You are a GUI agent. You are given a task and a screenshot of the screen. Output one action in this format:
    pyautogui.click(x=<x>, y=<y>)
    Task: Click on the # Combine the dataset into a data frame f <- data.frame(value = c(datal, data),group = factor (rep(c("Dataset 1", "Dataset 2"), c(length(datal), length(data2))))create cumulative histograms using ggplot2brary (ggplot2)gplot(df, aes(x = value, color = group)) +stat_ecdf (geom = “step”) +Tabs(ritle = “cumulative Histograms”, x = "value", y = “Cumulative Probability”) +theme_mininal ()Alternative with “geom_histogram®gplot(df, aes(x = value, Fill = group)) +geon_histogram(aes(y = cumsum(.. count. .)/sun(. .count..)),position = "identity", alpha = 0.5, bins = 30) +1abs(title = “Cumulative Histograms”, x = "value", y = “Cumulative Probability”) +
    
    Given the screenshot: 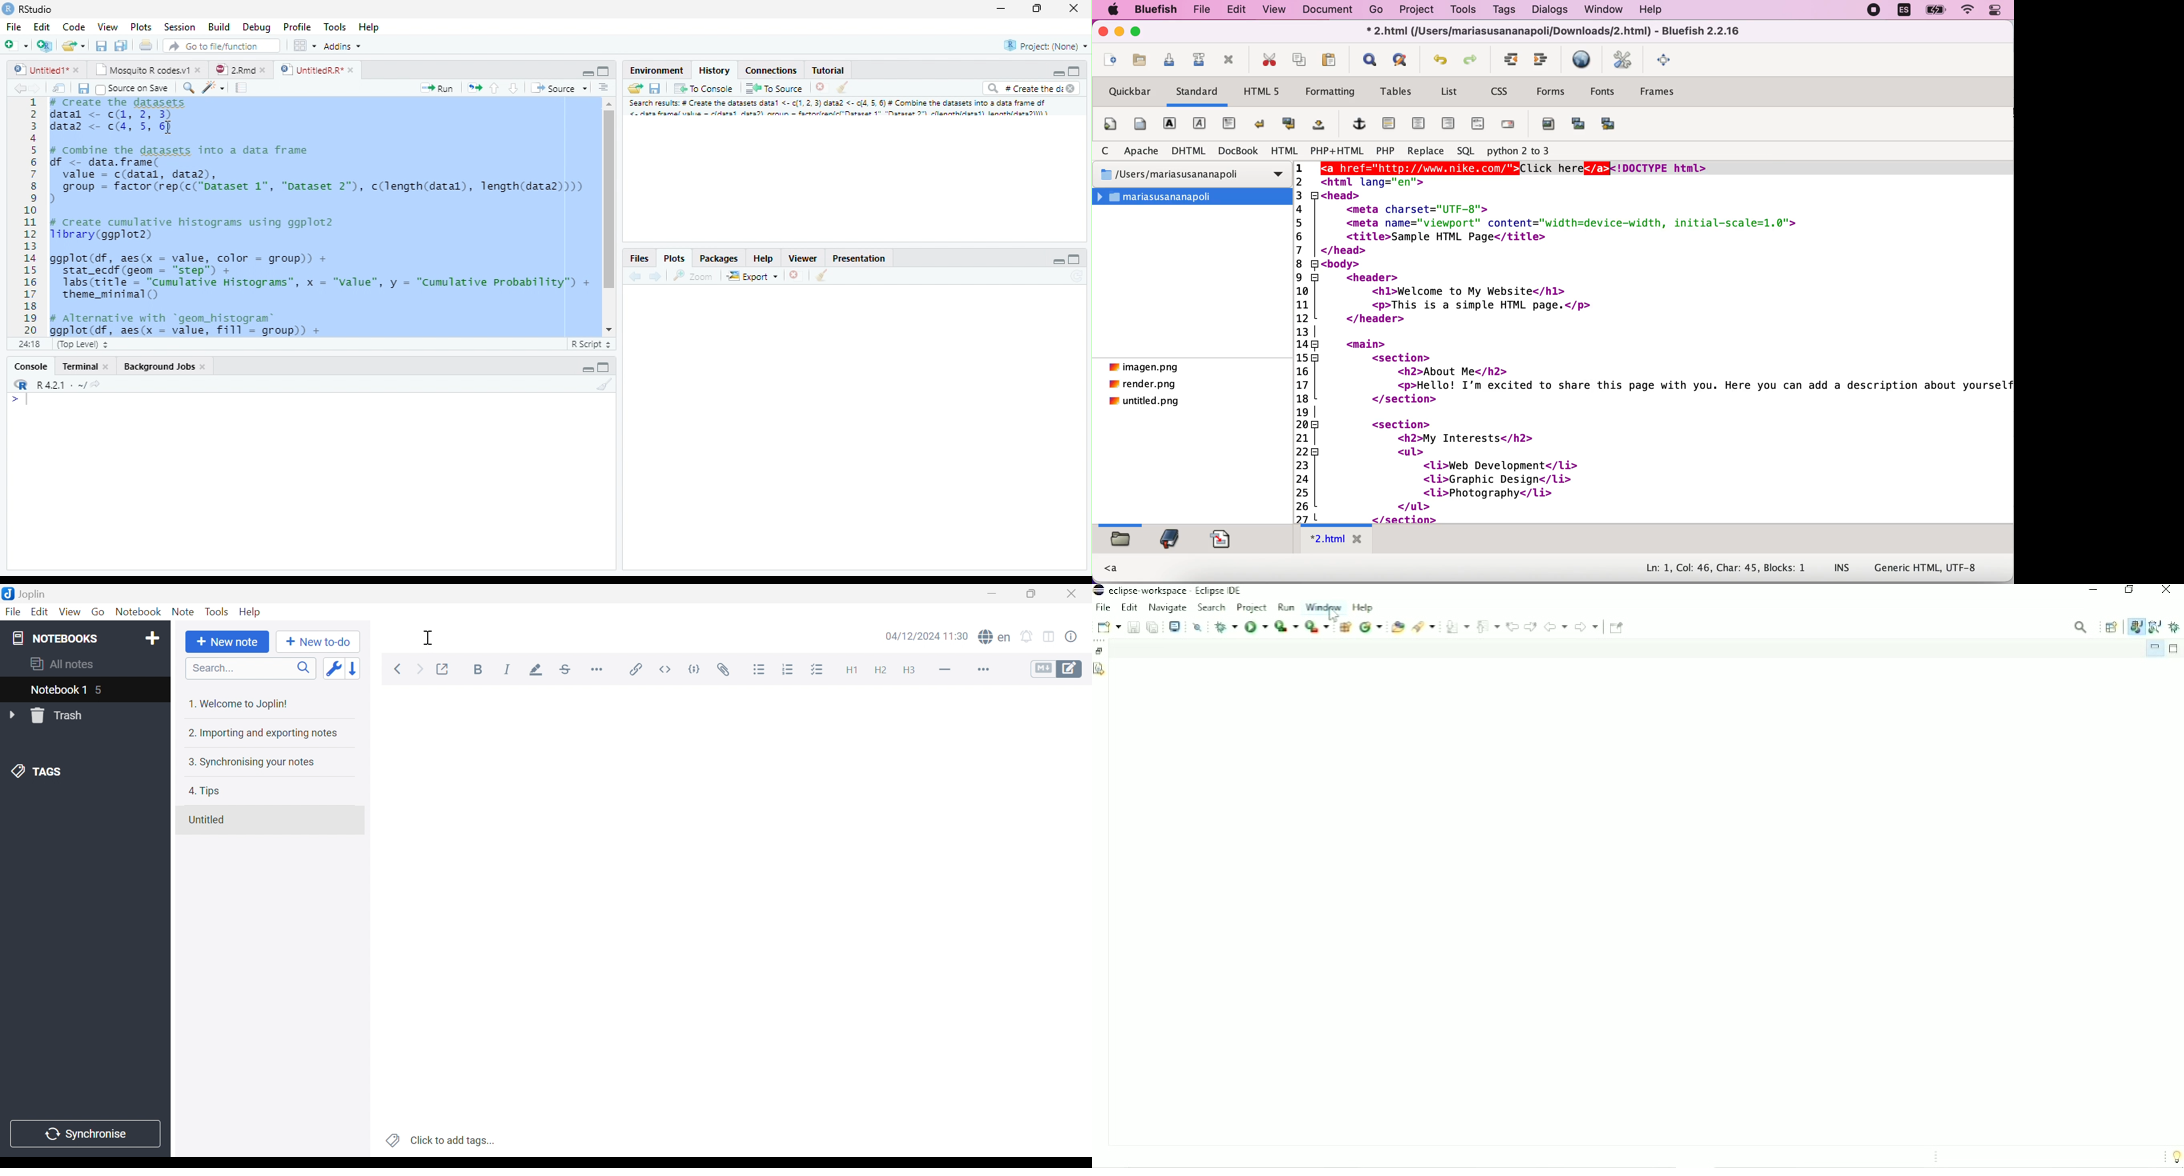 What is the action you would take?
    pyautogui.click(x=322, y=217)
    